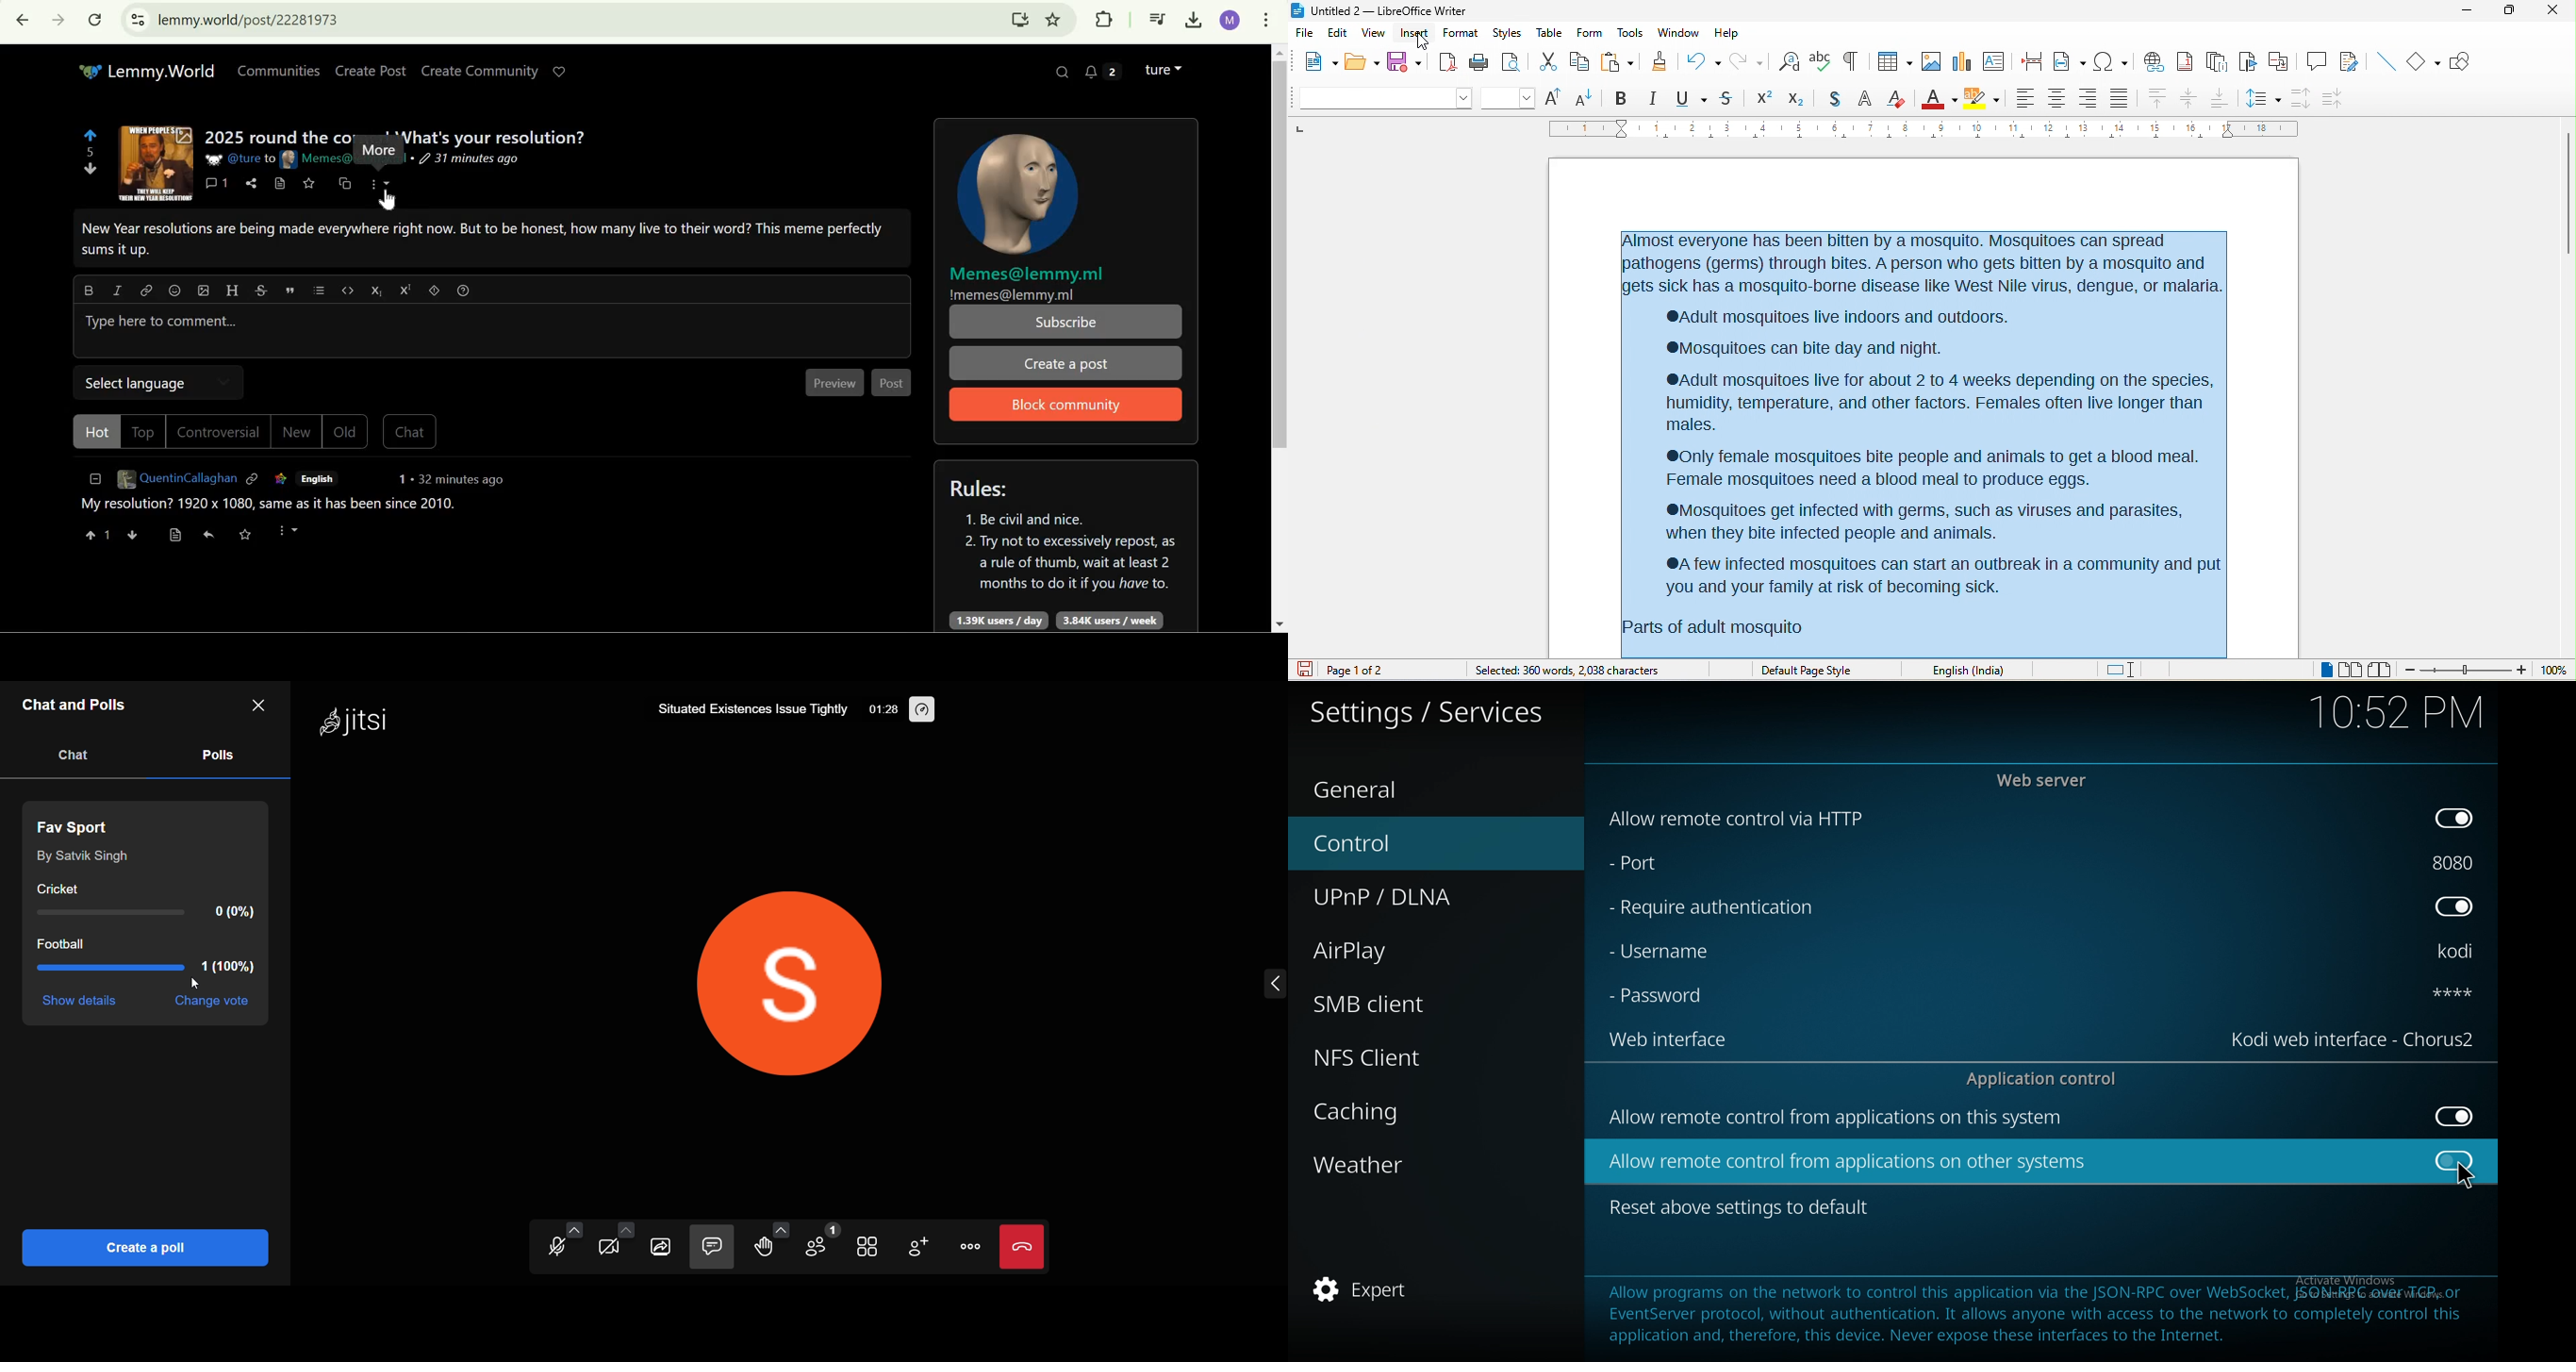 This screenshot has width=2576, height=1372. What do you see at coordinates (1000, 621) in the screenshot?
I see `1.39K users/day` at bounding box center [1000, 621].